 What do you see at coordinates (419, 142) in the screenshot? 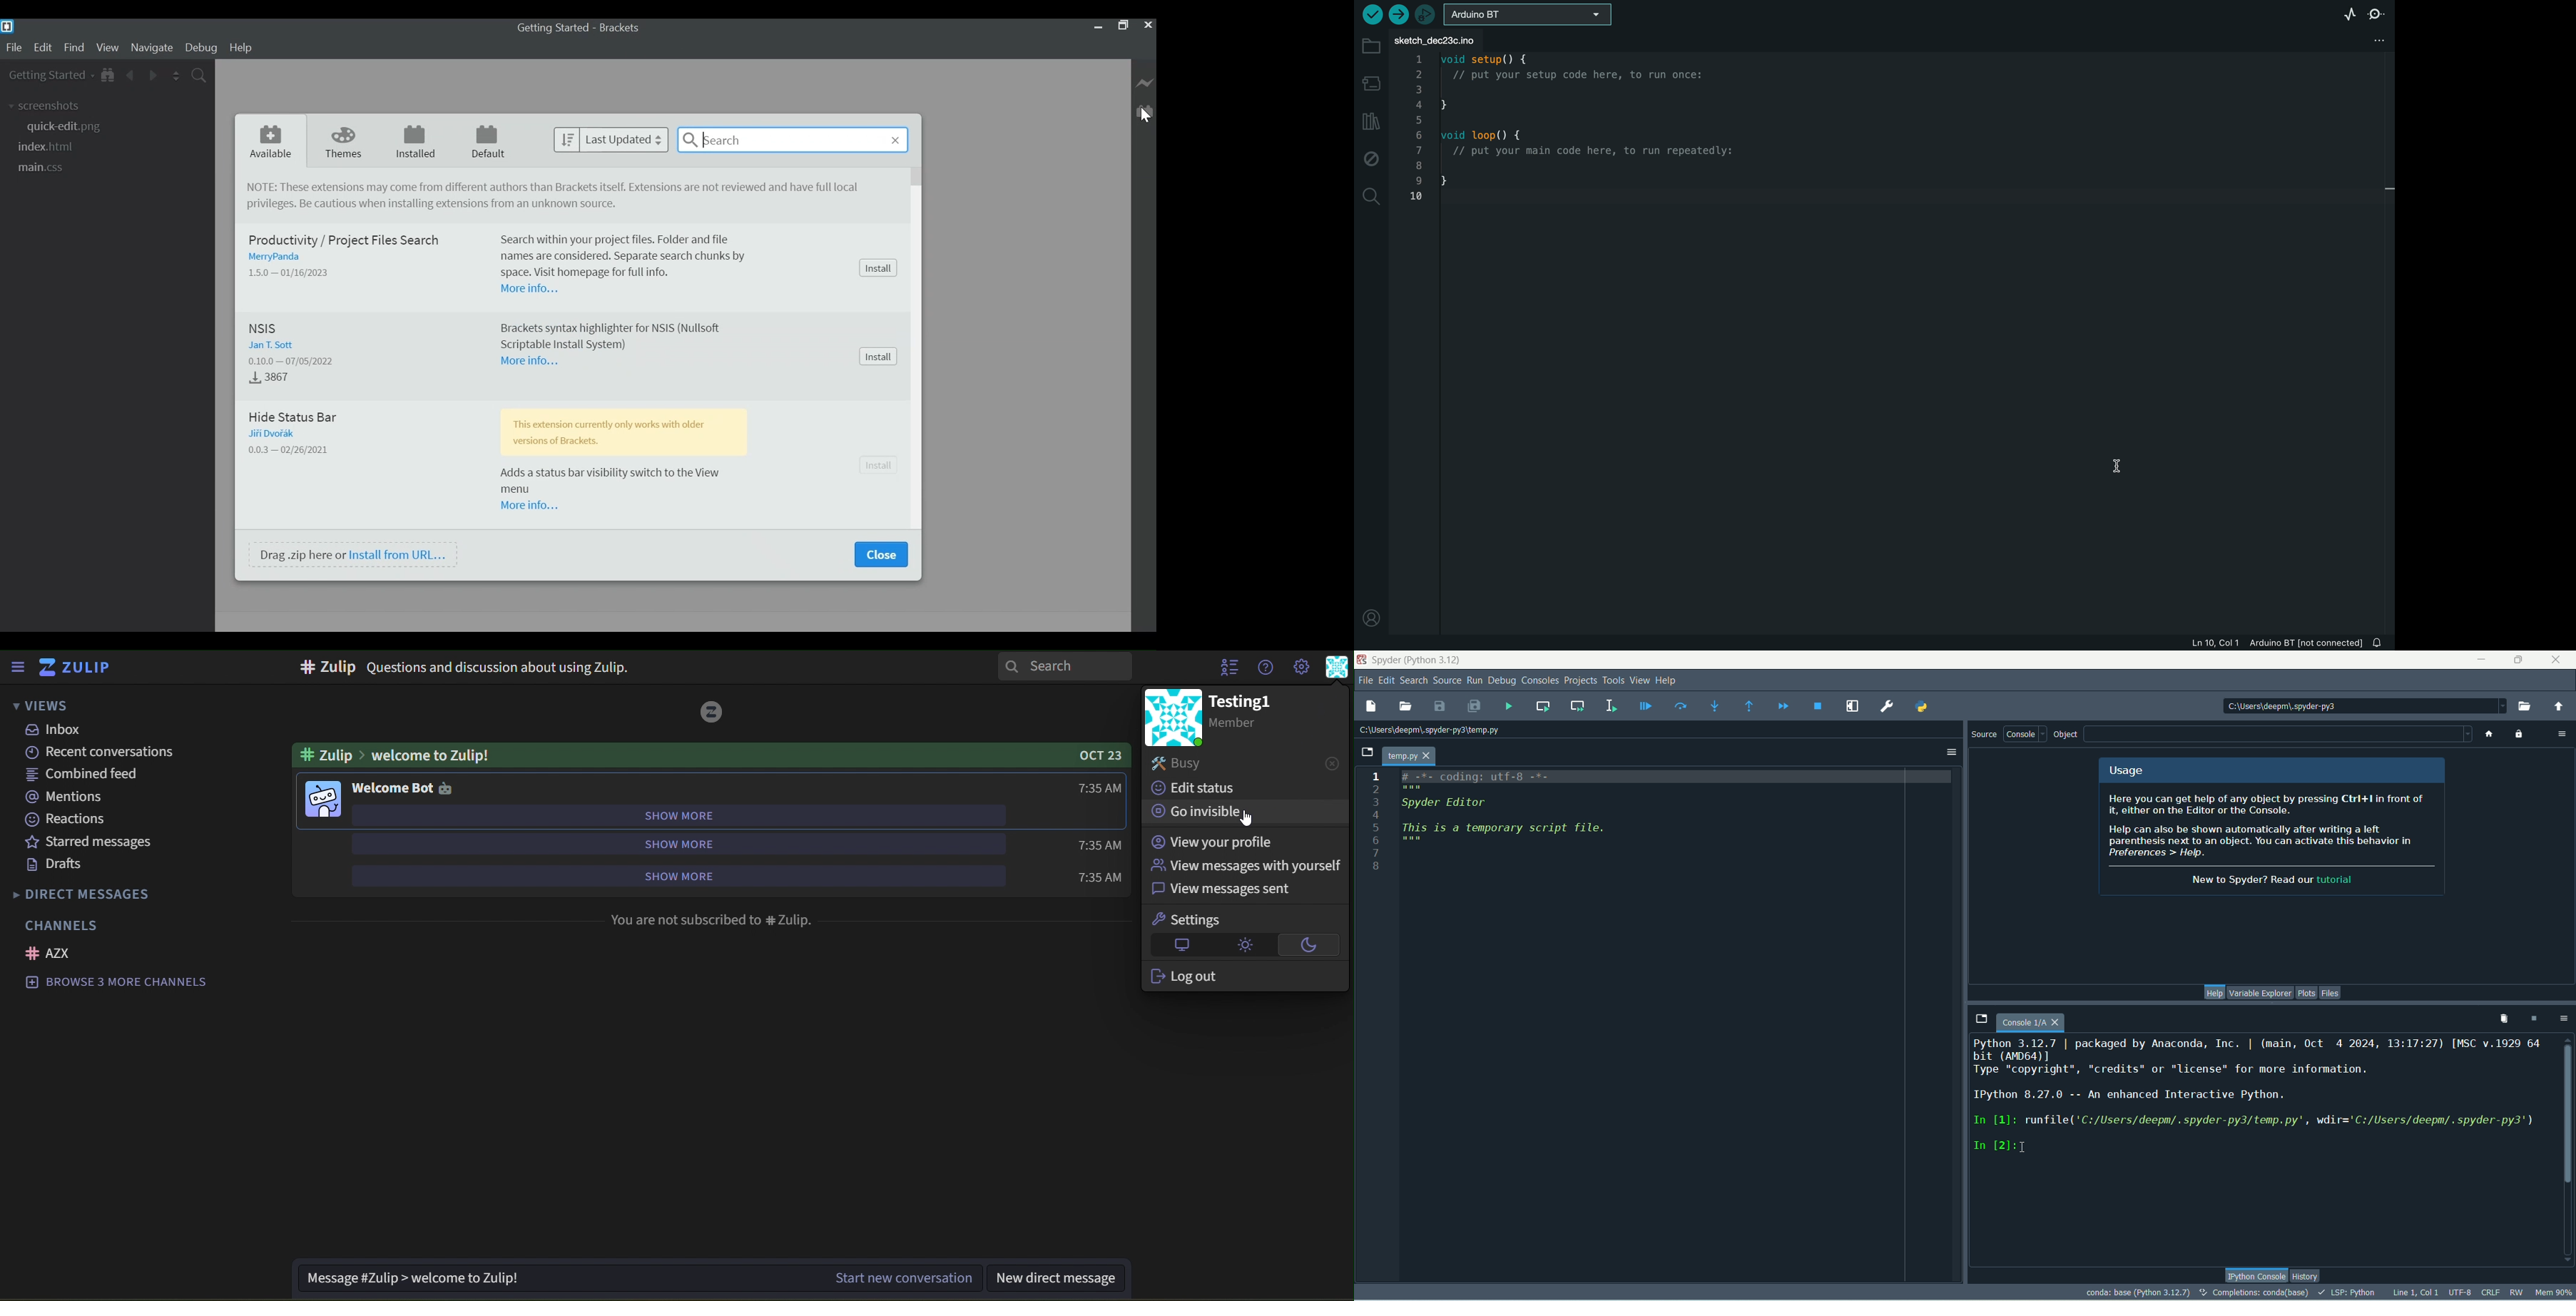
I see `Installed ` at bounding box center [419, 142].